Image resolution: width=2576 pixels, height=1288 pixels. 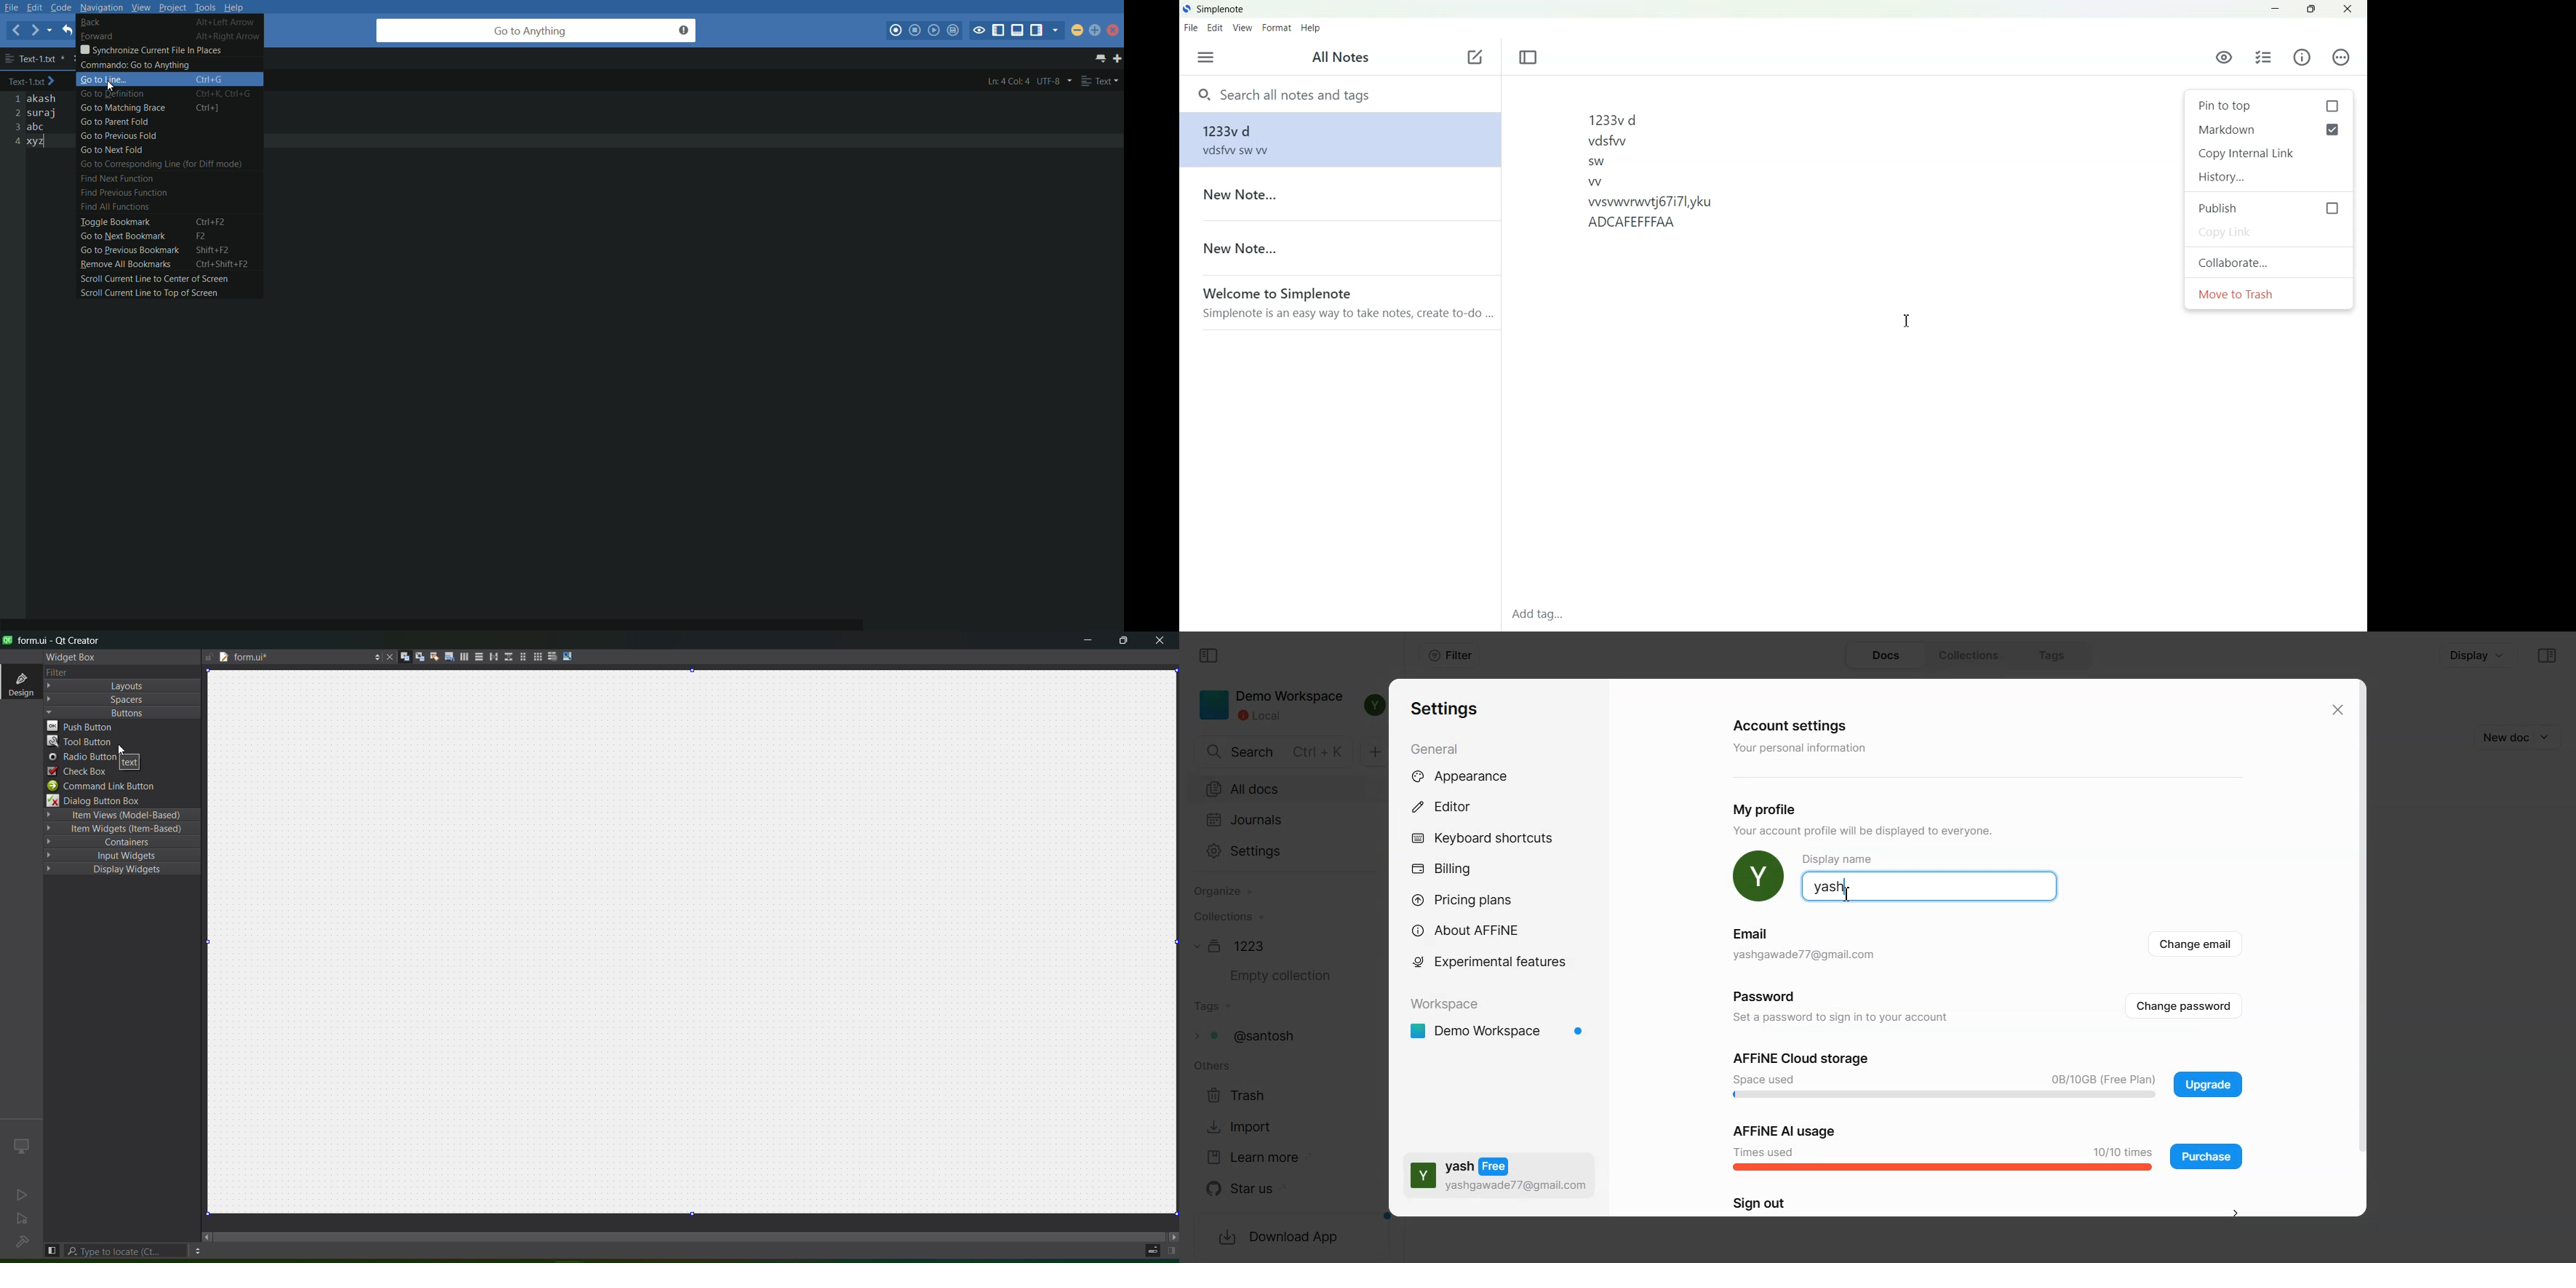 What do you see at coordinates (2303, 58) in the screenshot?
I see `Info` at bounding box center [2303, 58].